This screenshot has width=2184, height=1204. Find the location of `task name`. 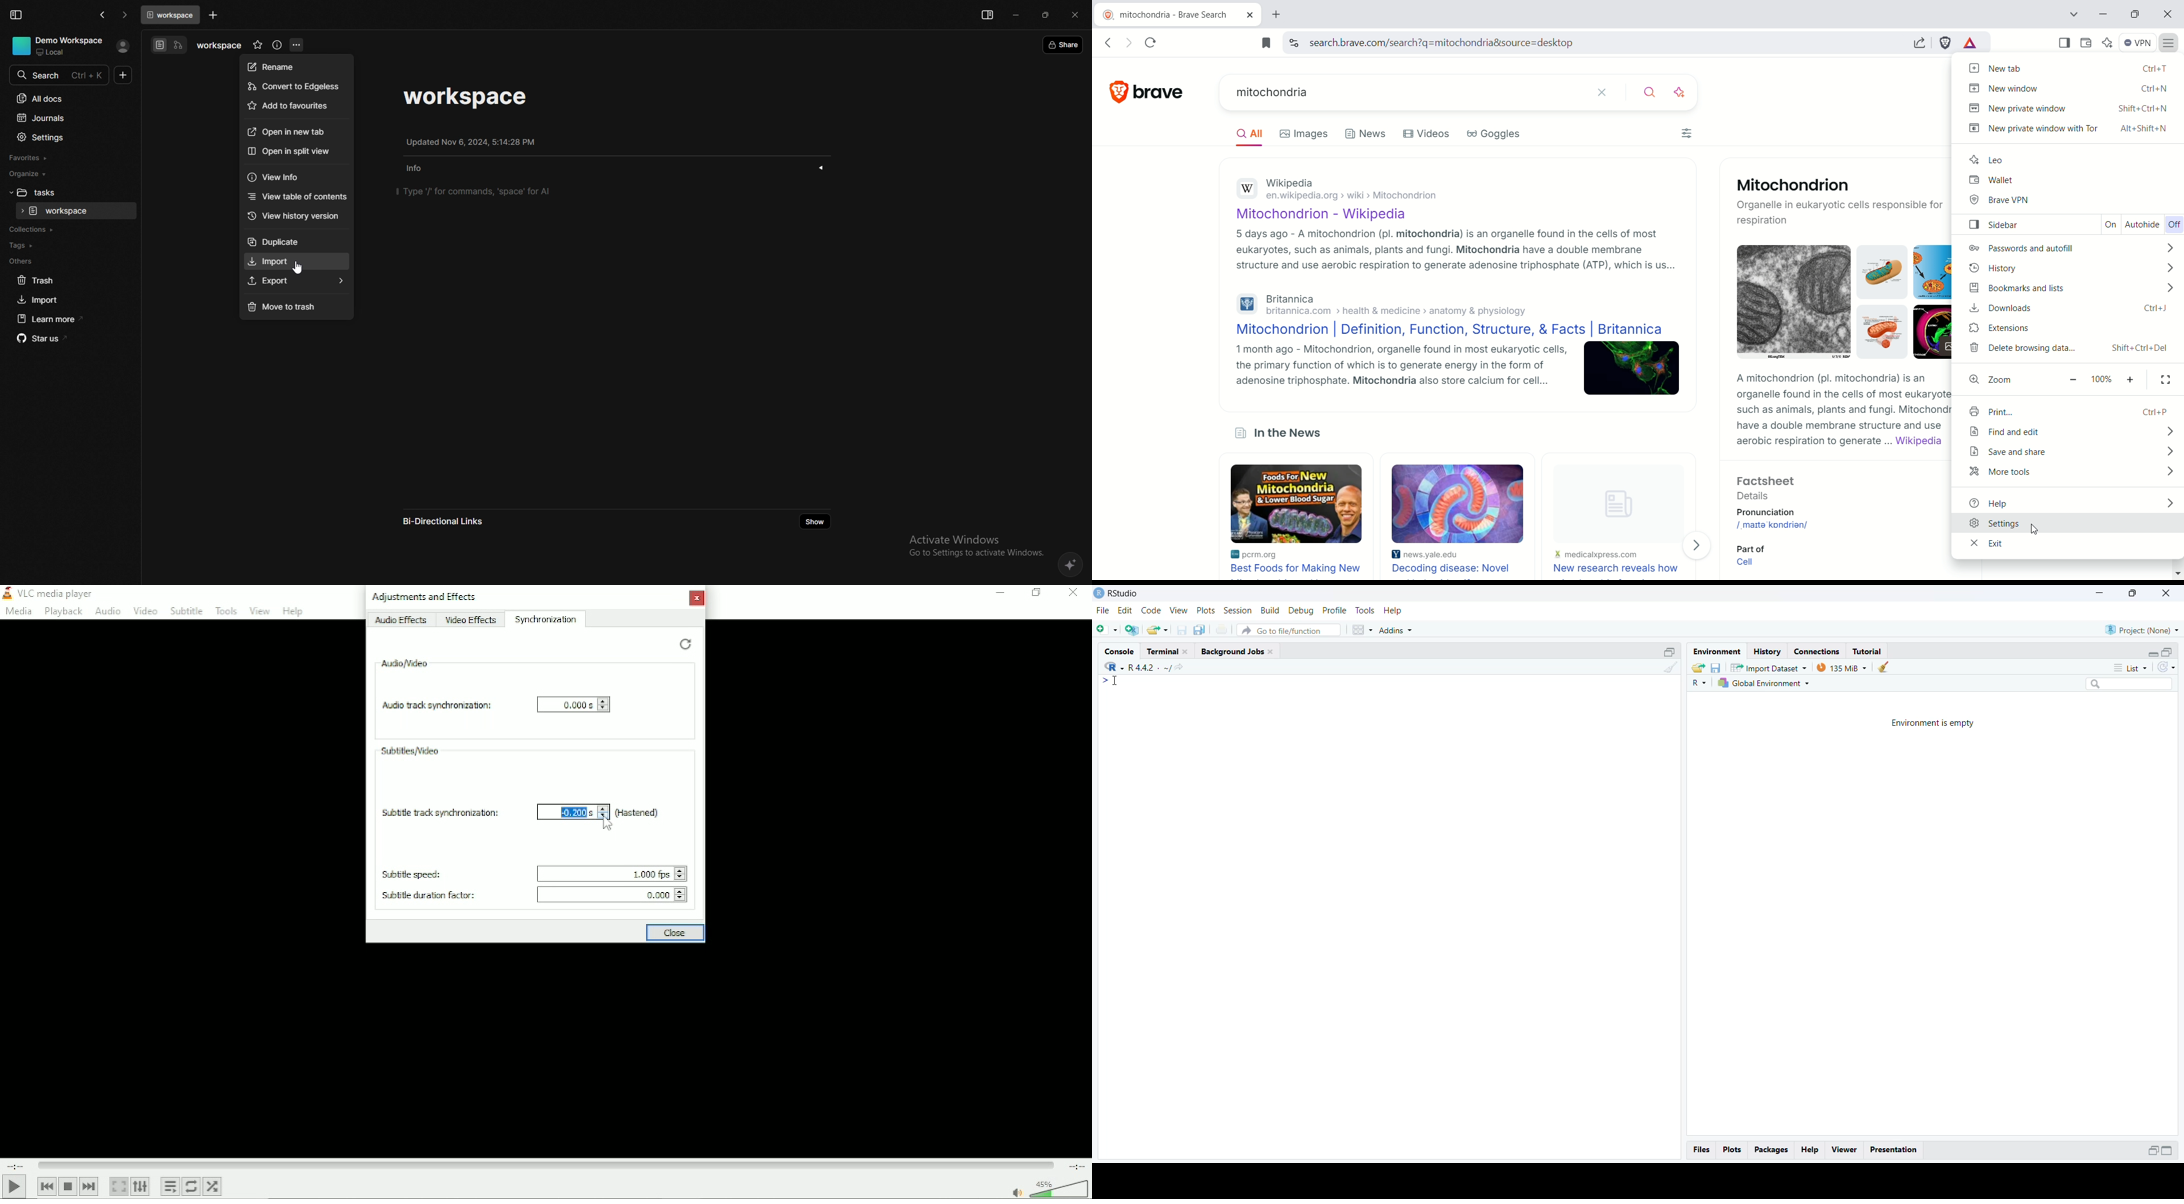

task name is located at coordinates (467, 97).